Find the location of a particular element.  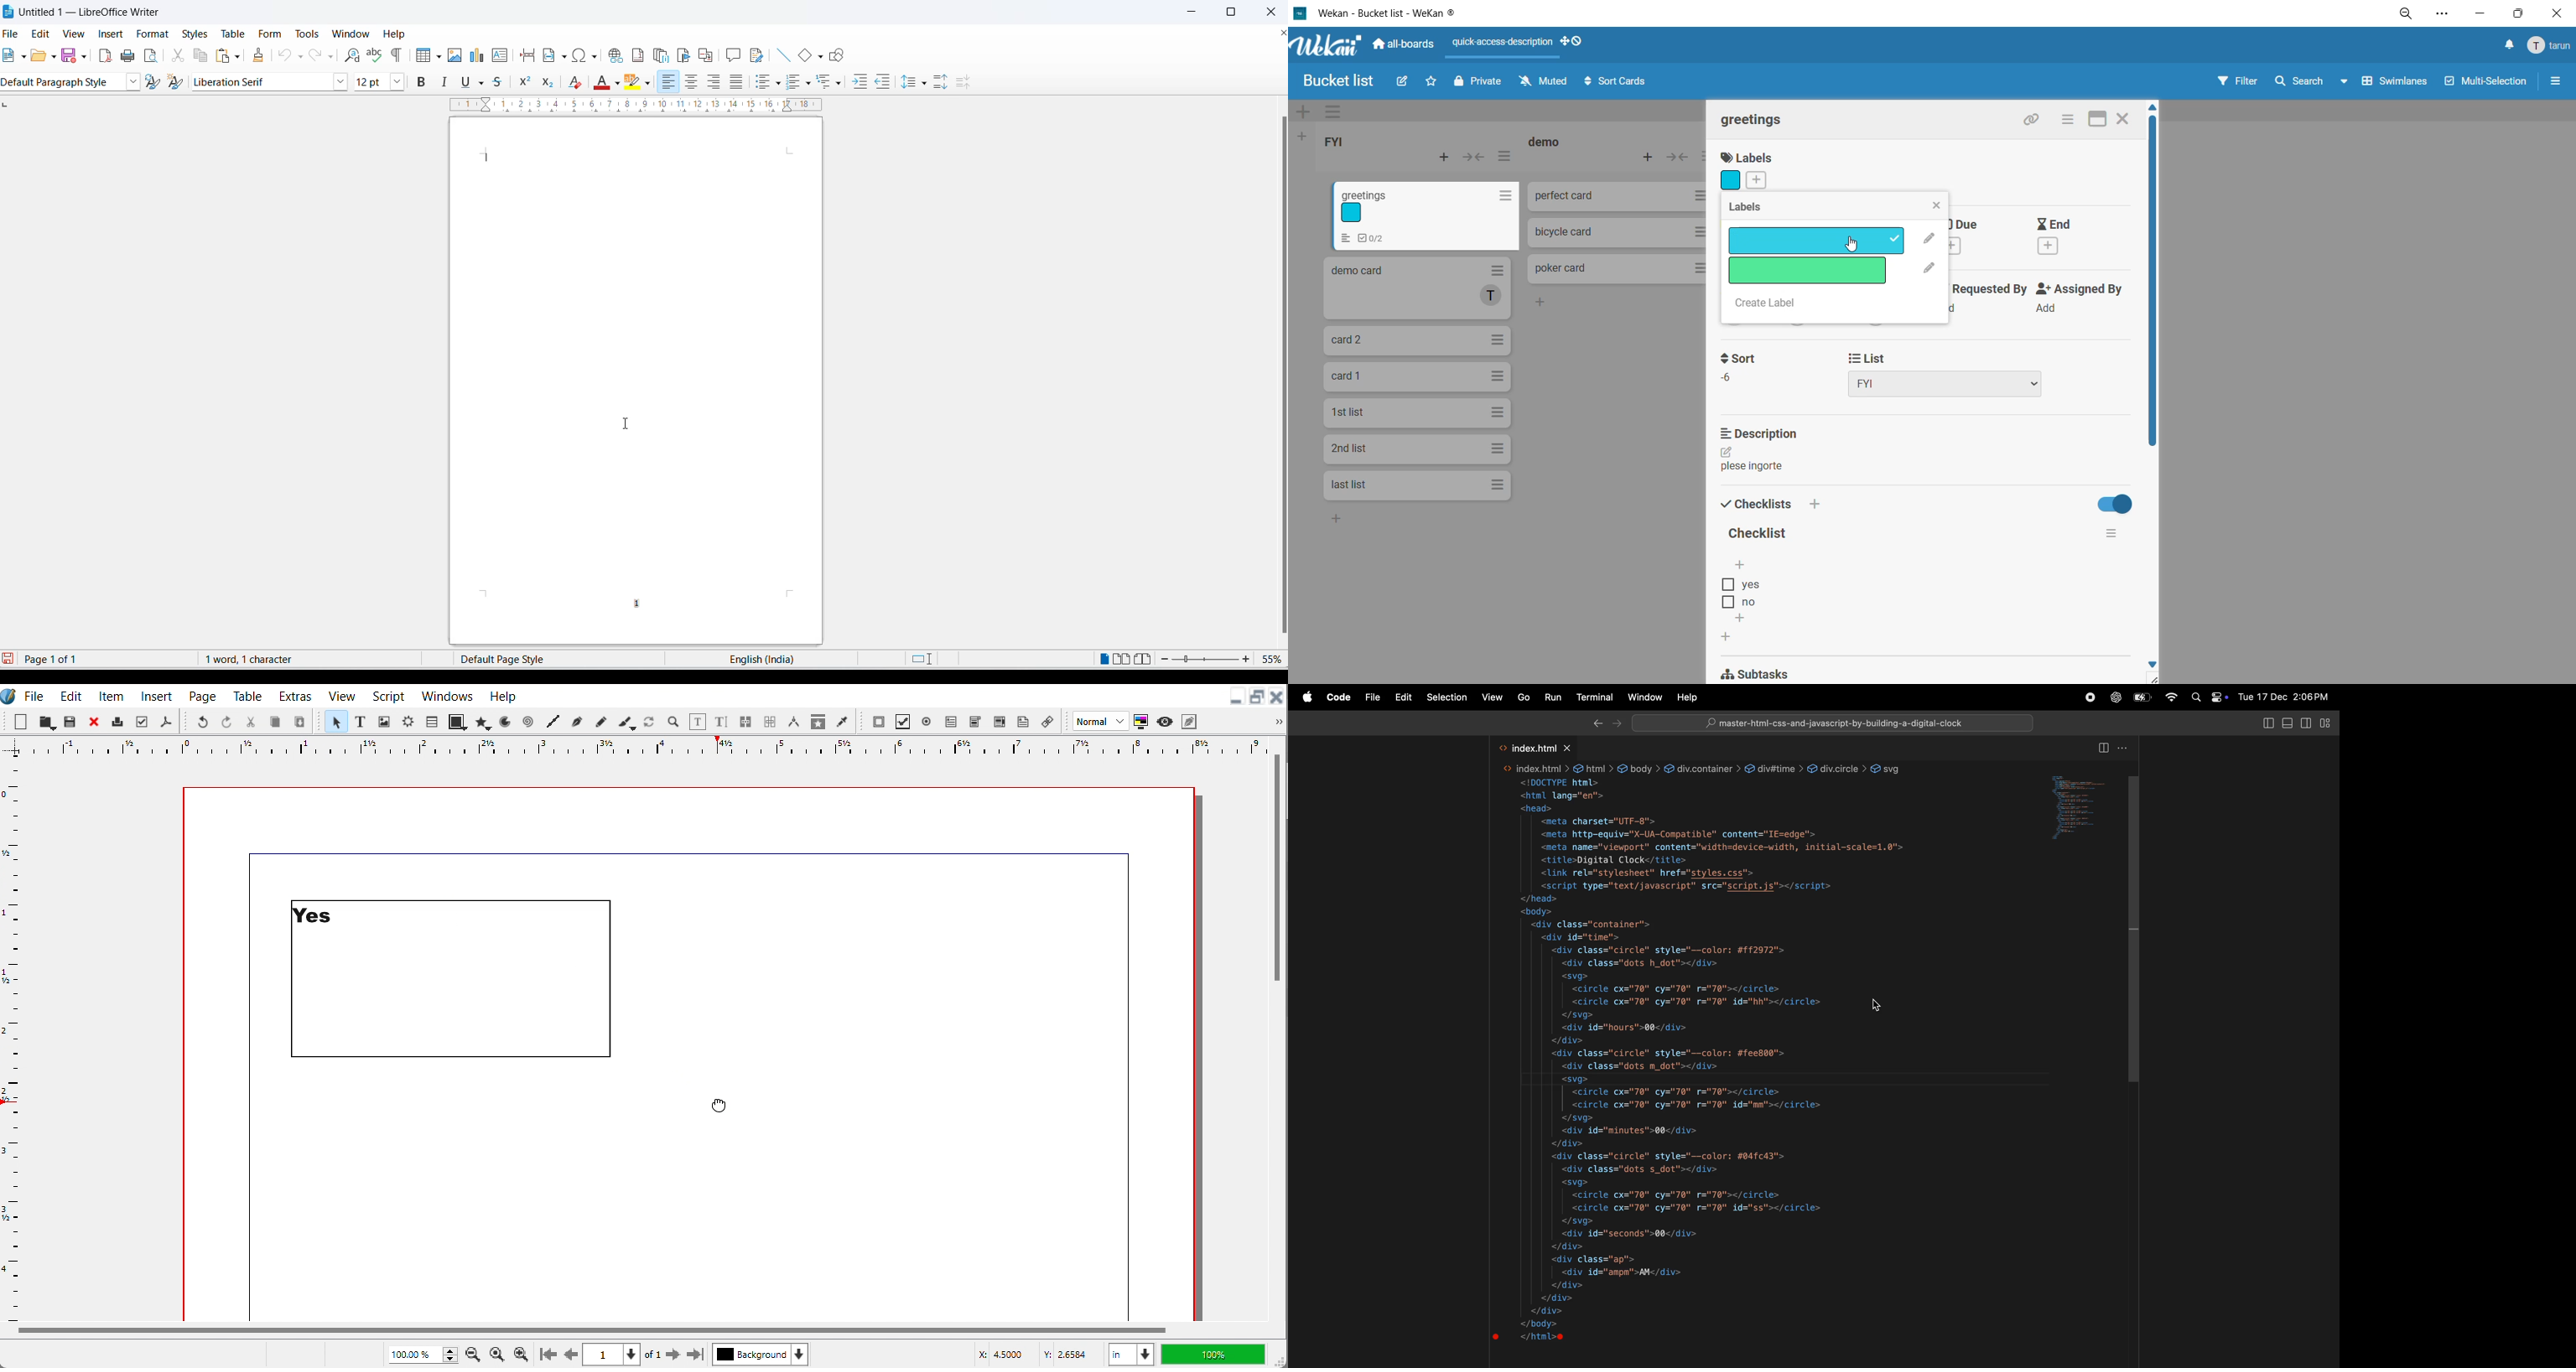

page break is located at coordinates (527, 56).